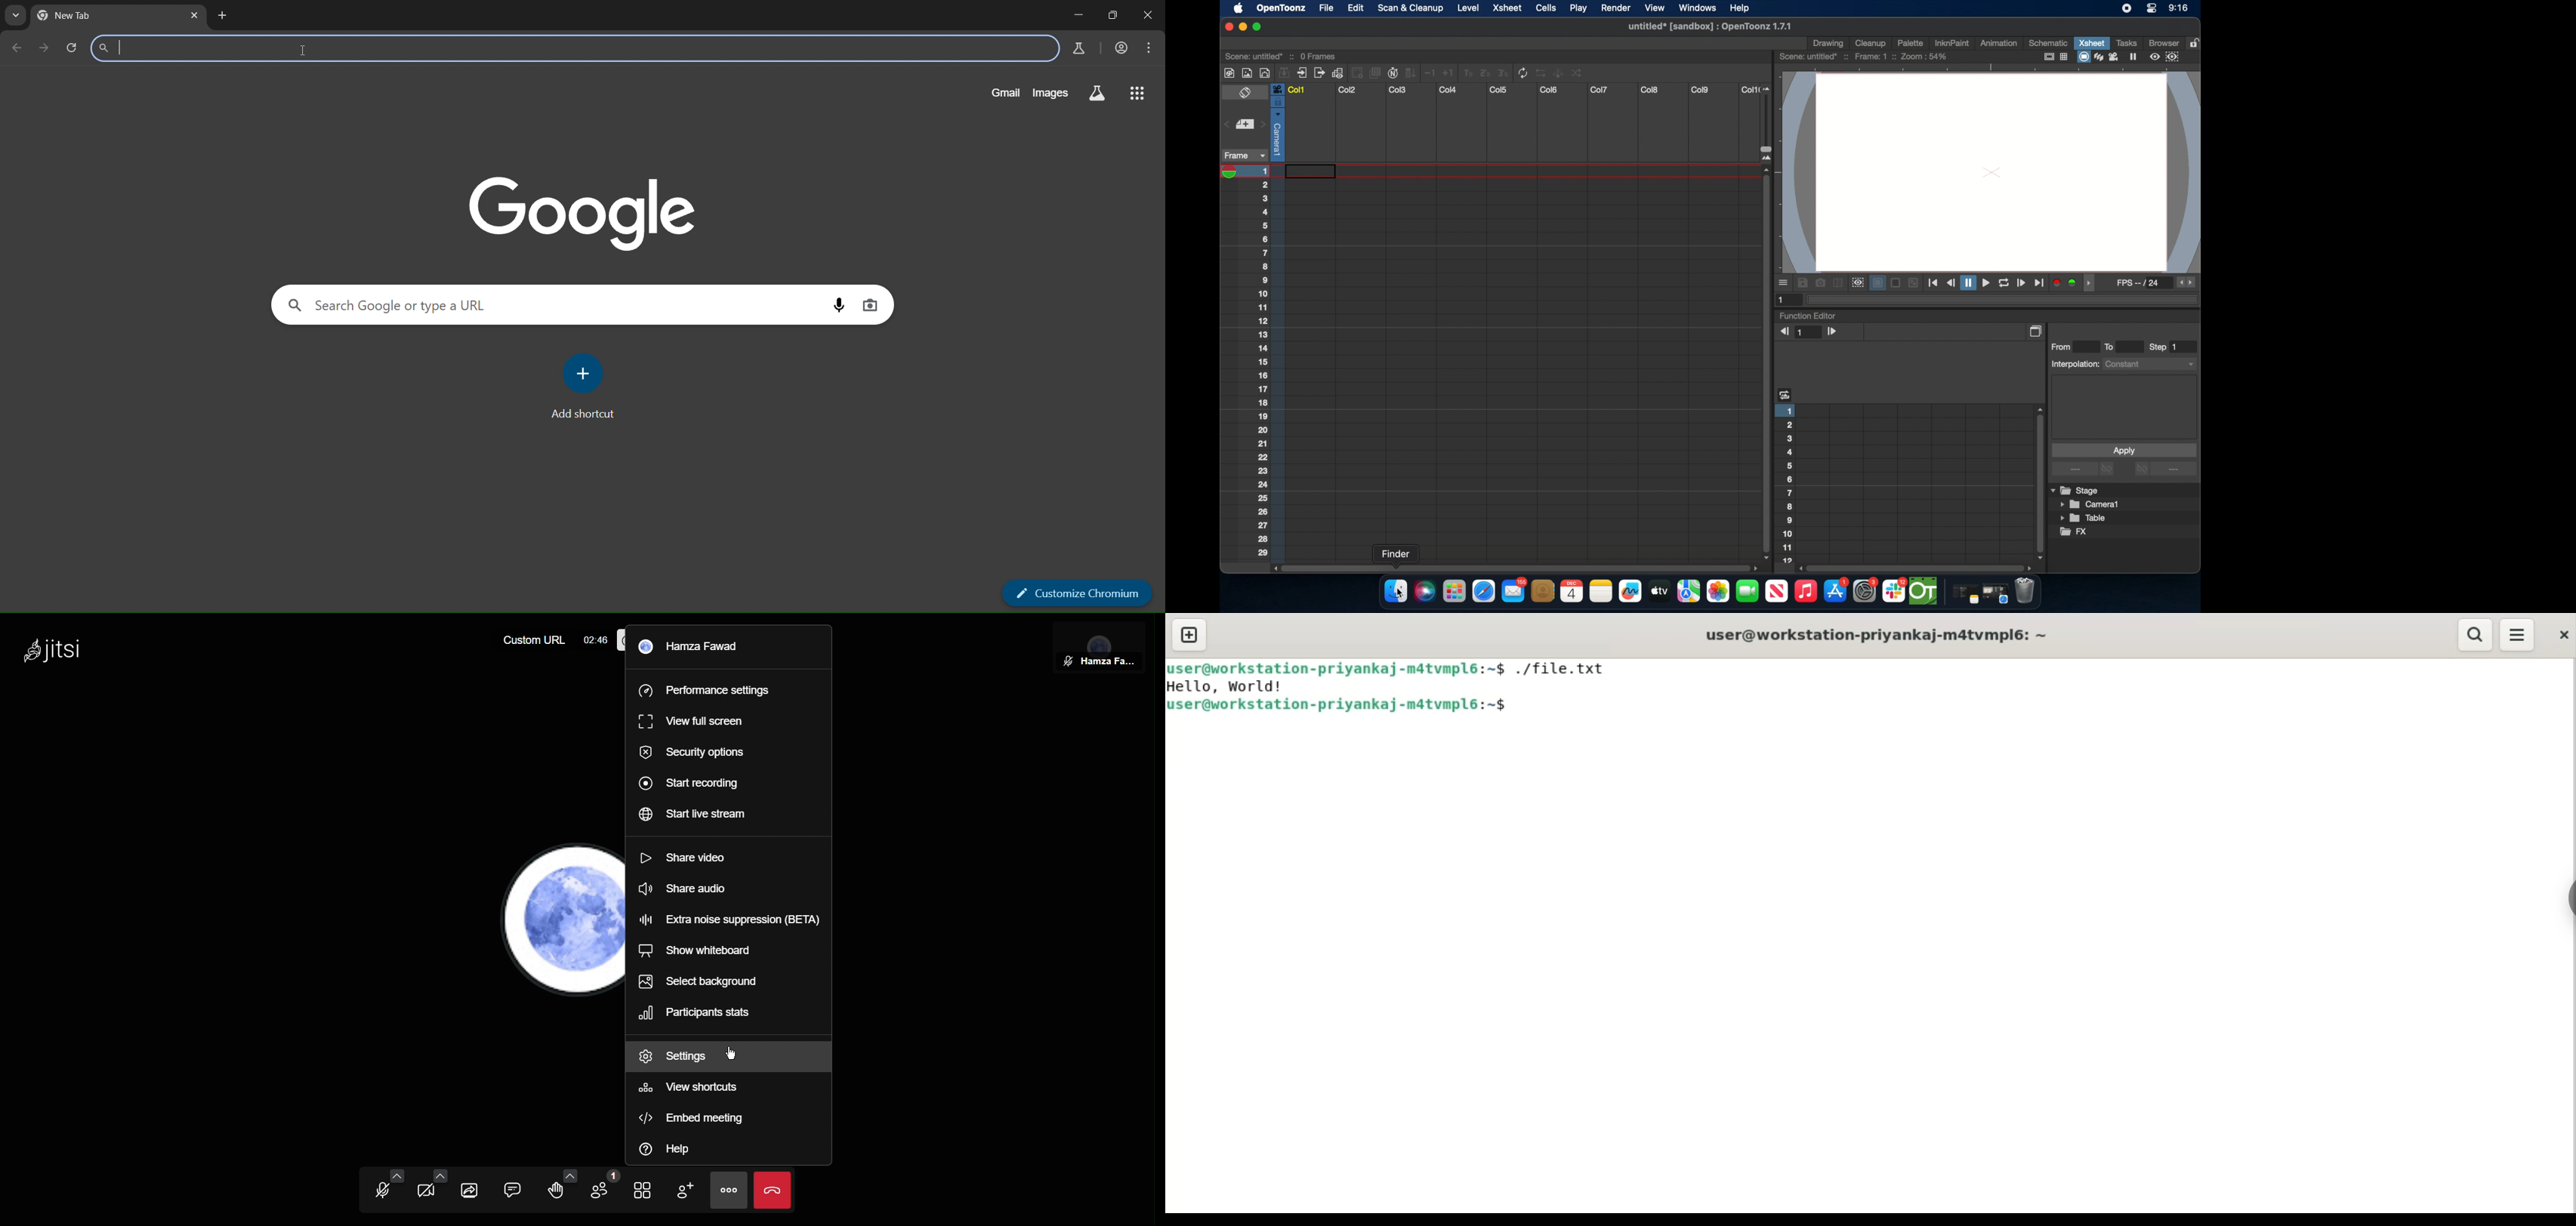 Image resolution: width=2576 pixels, height=1232 pixels. What do you see at coordinates (1096, 93) in the screenshot?
I see `search labs` at bounding box center [1096, 93].